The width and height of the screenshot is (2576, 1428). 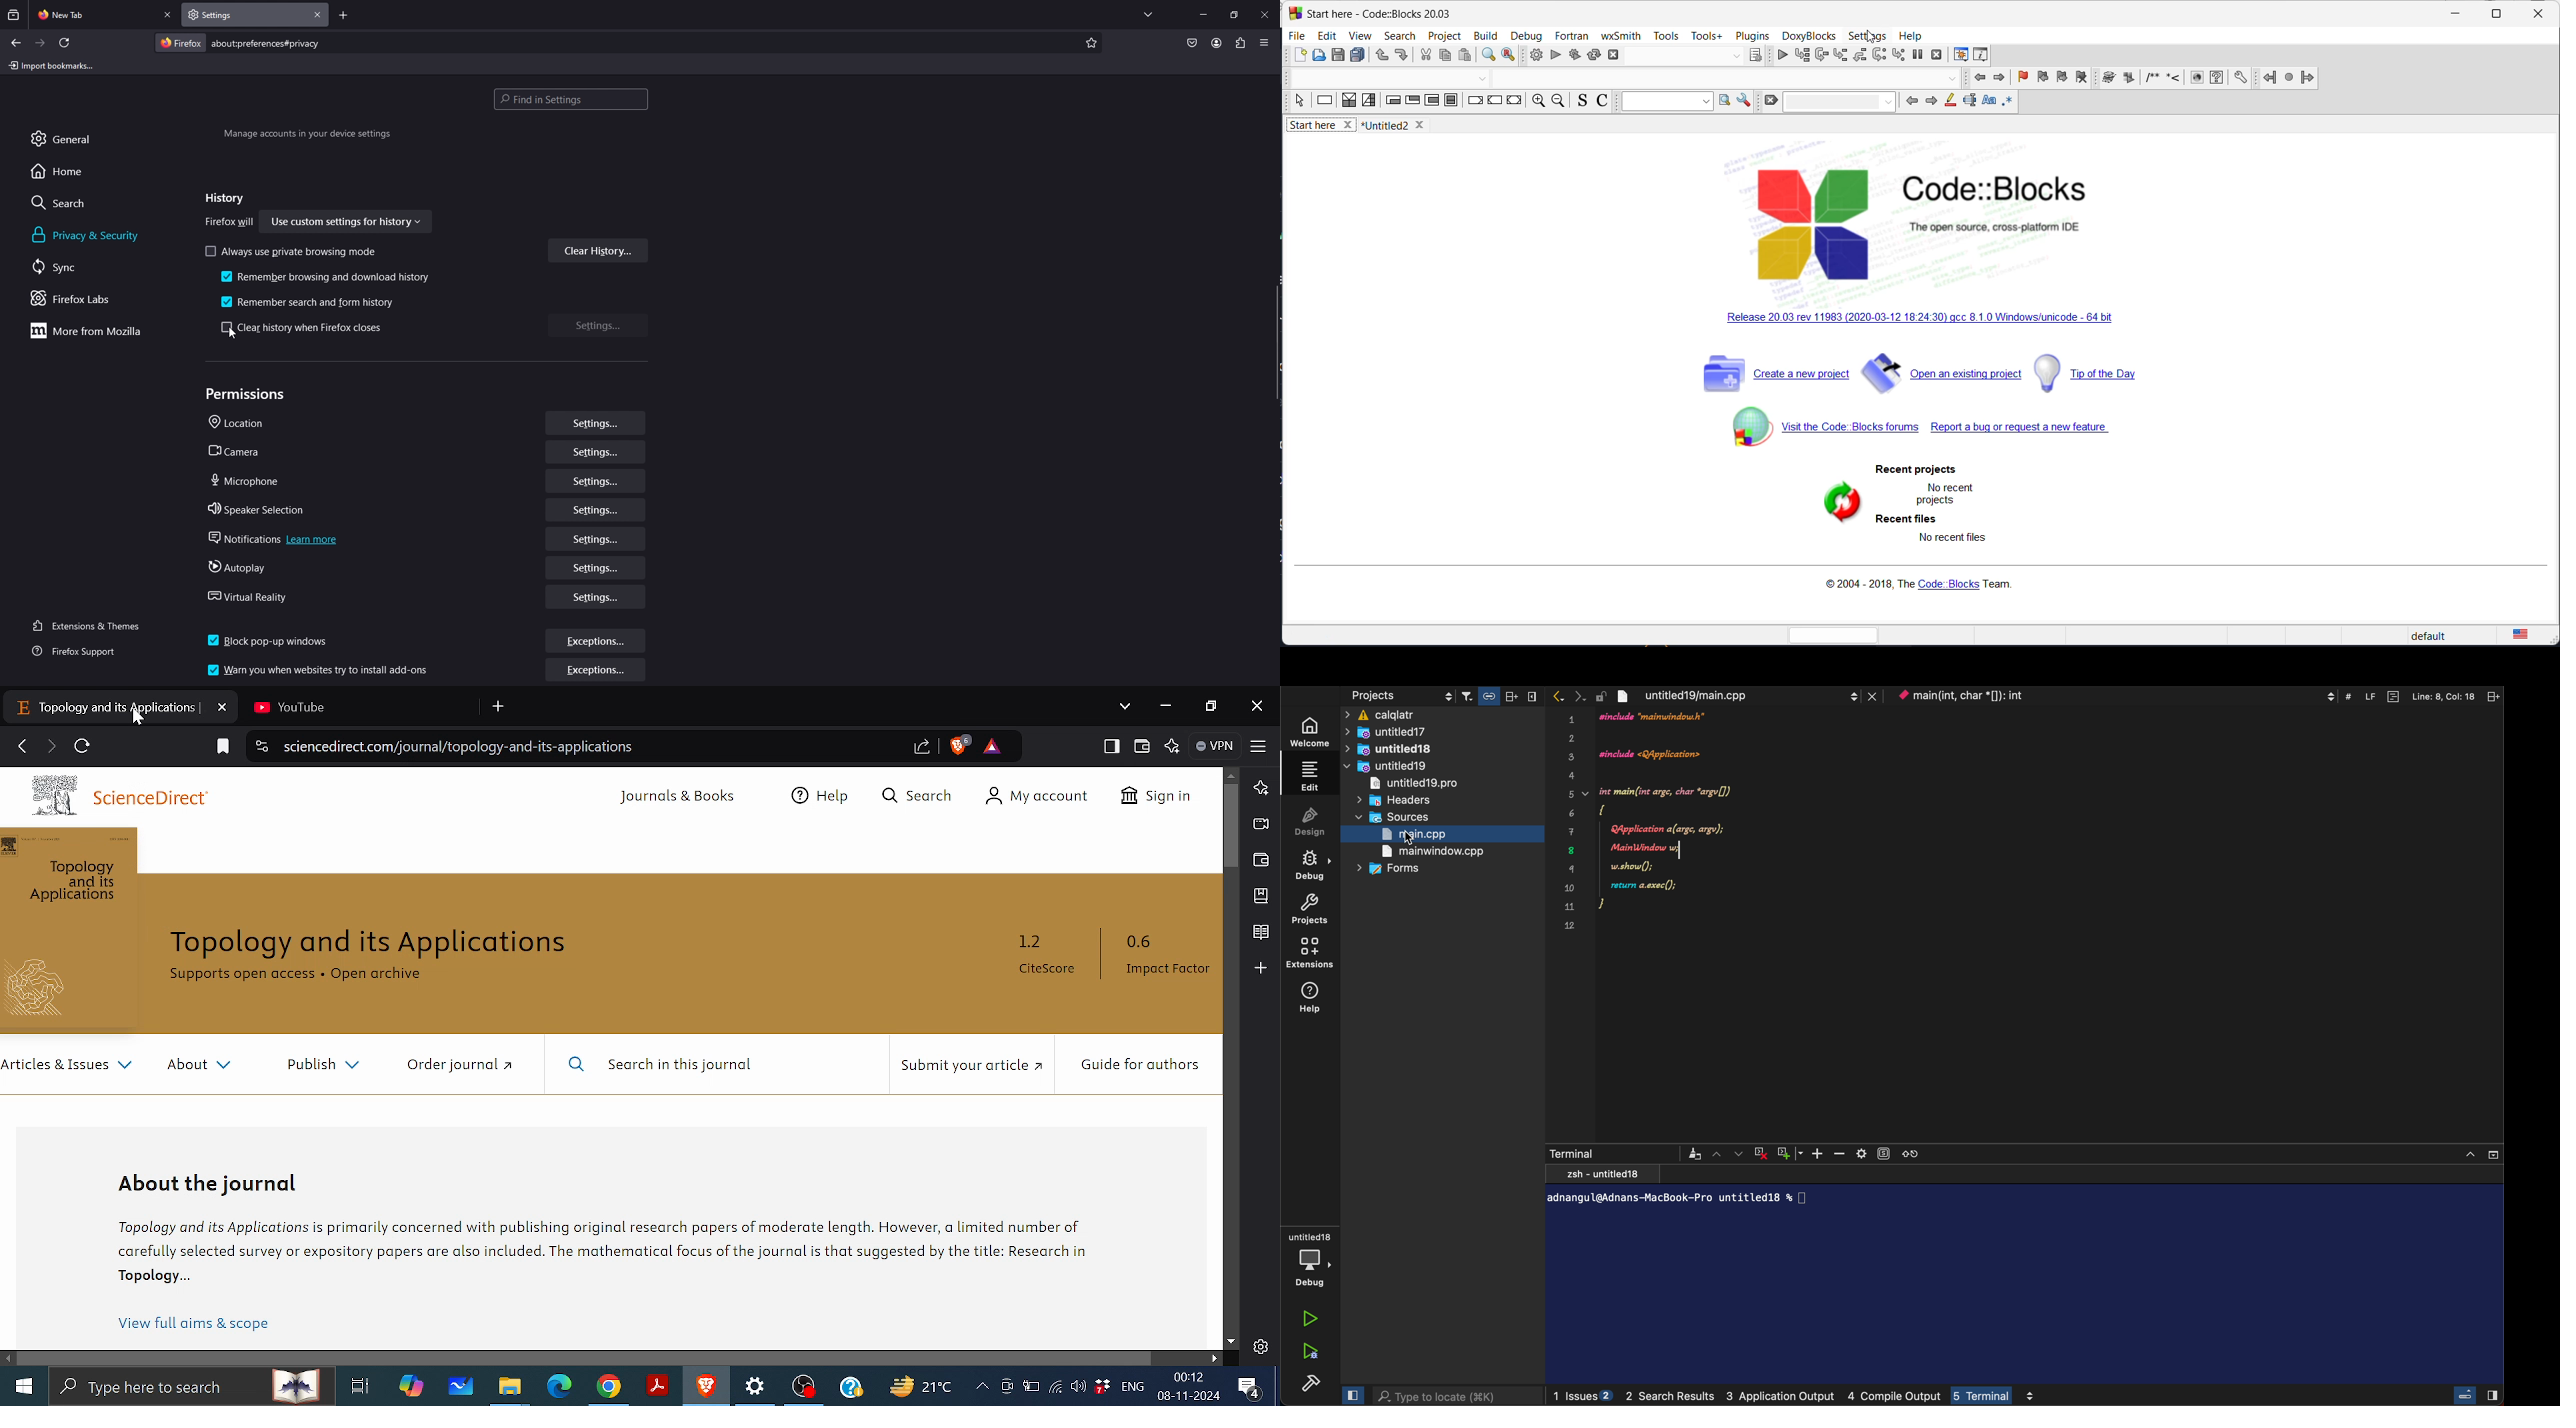 What do you see at coordinates (2115, 696) in the screenshot?
I see `context menu` at bounding box center [2115, 696].